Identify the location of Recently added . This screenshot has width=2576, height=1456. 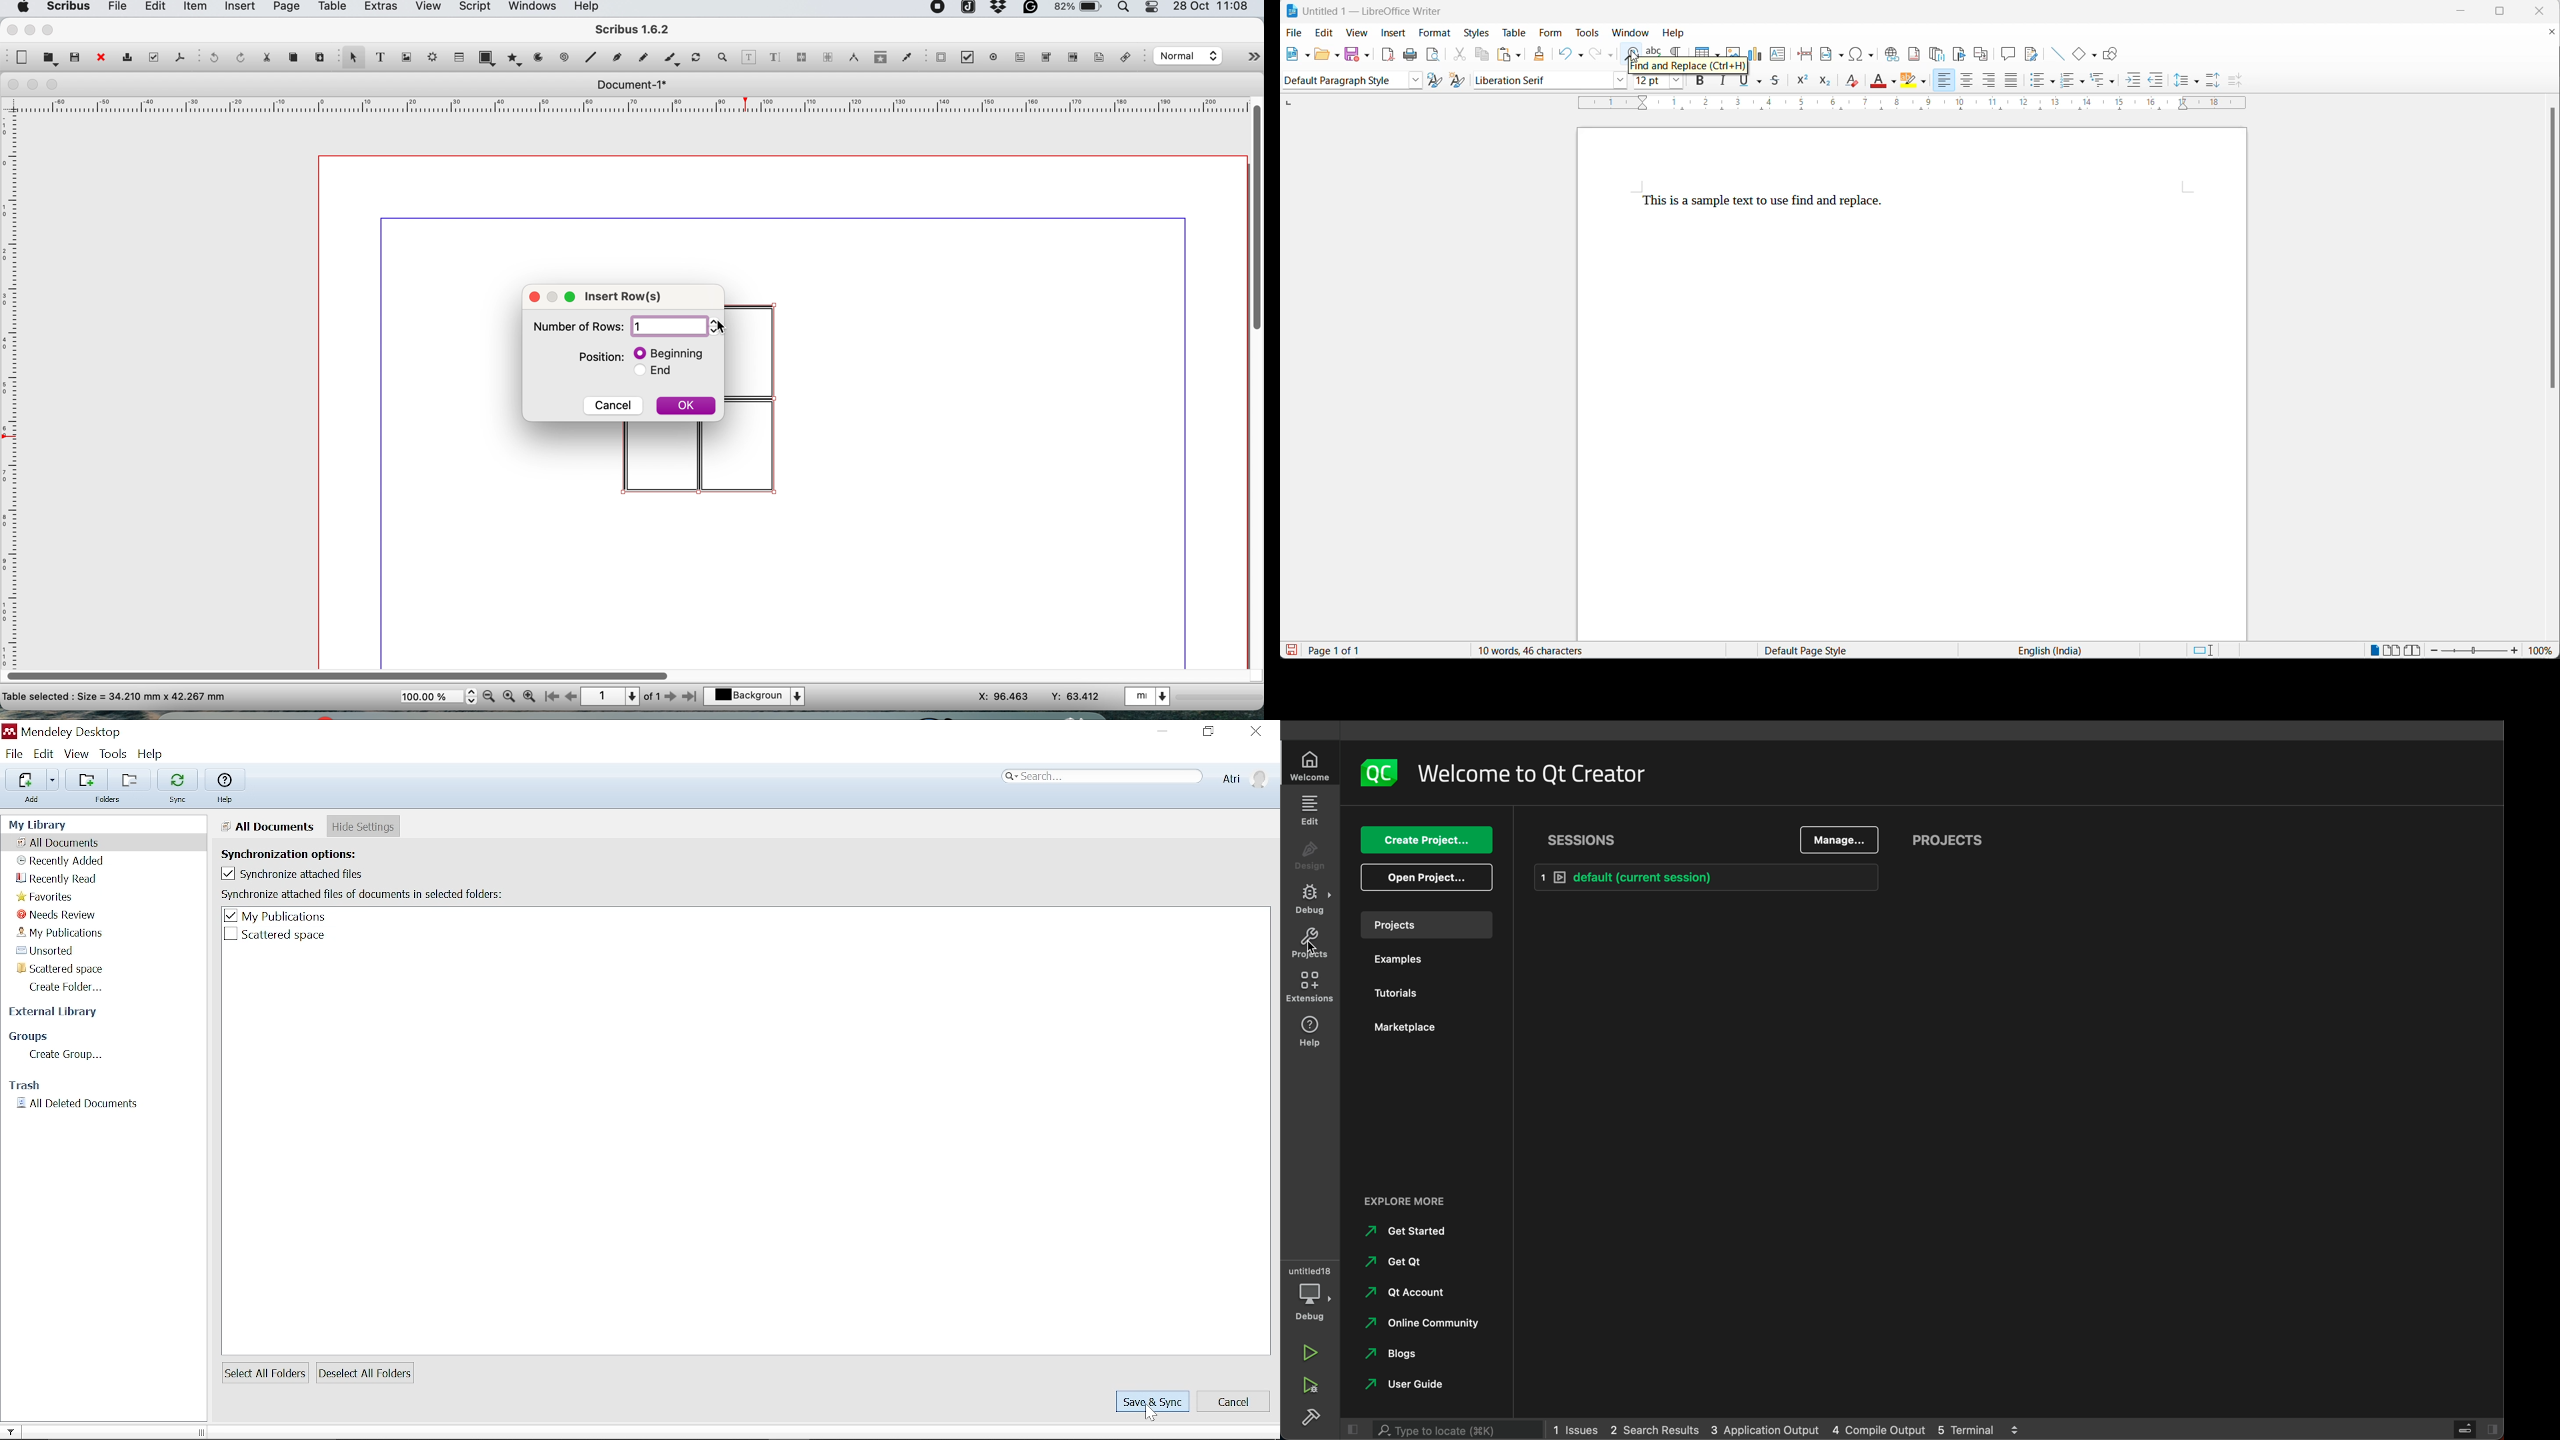
(68, 861).